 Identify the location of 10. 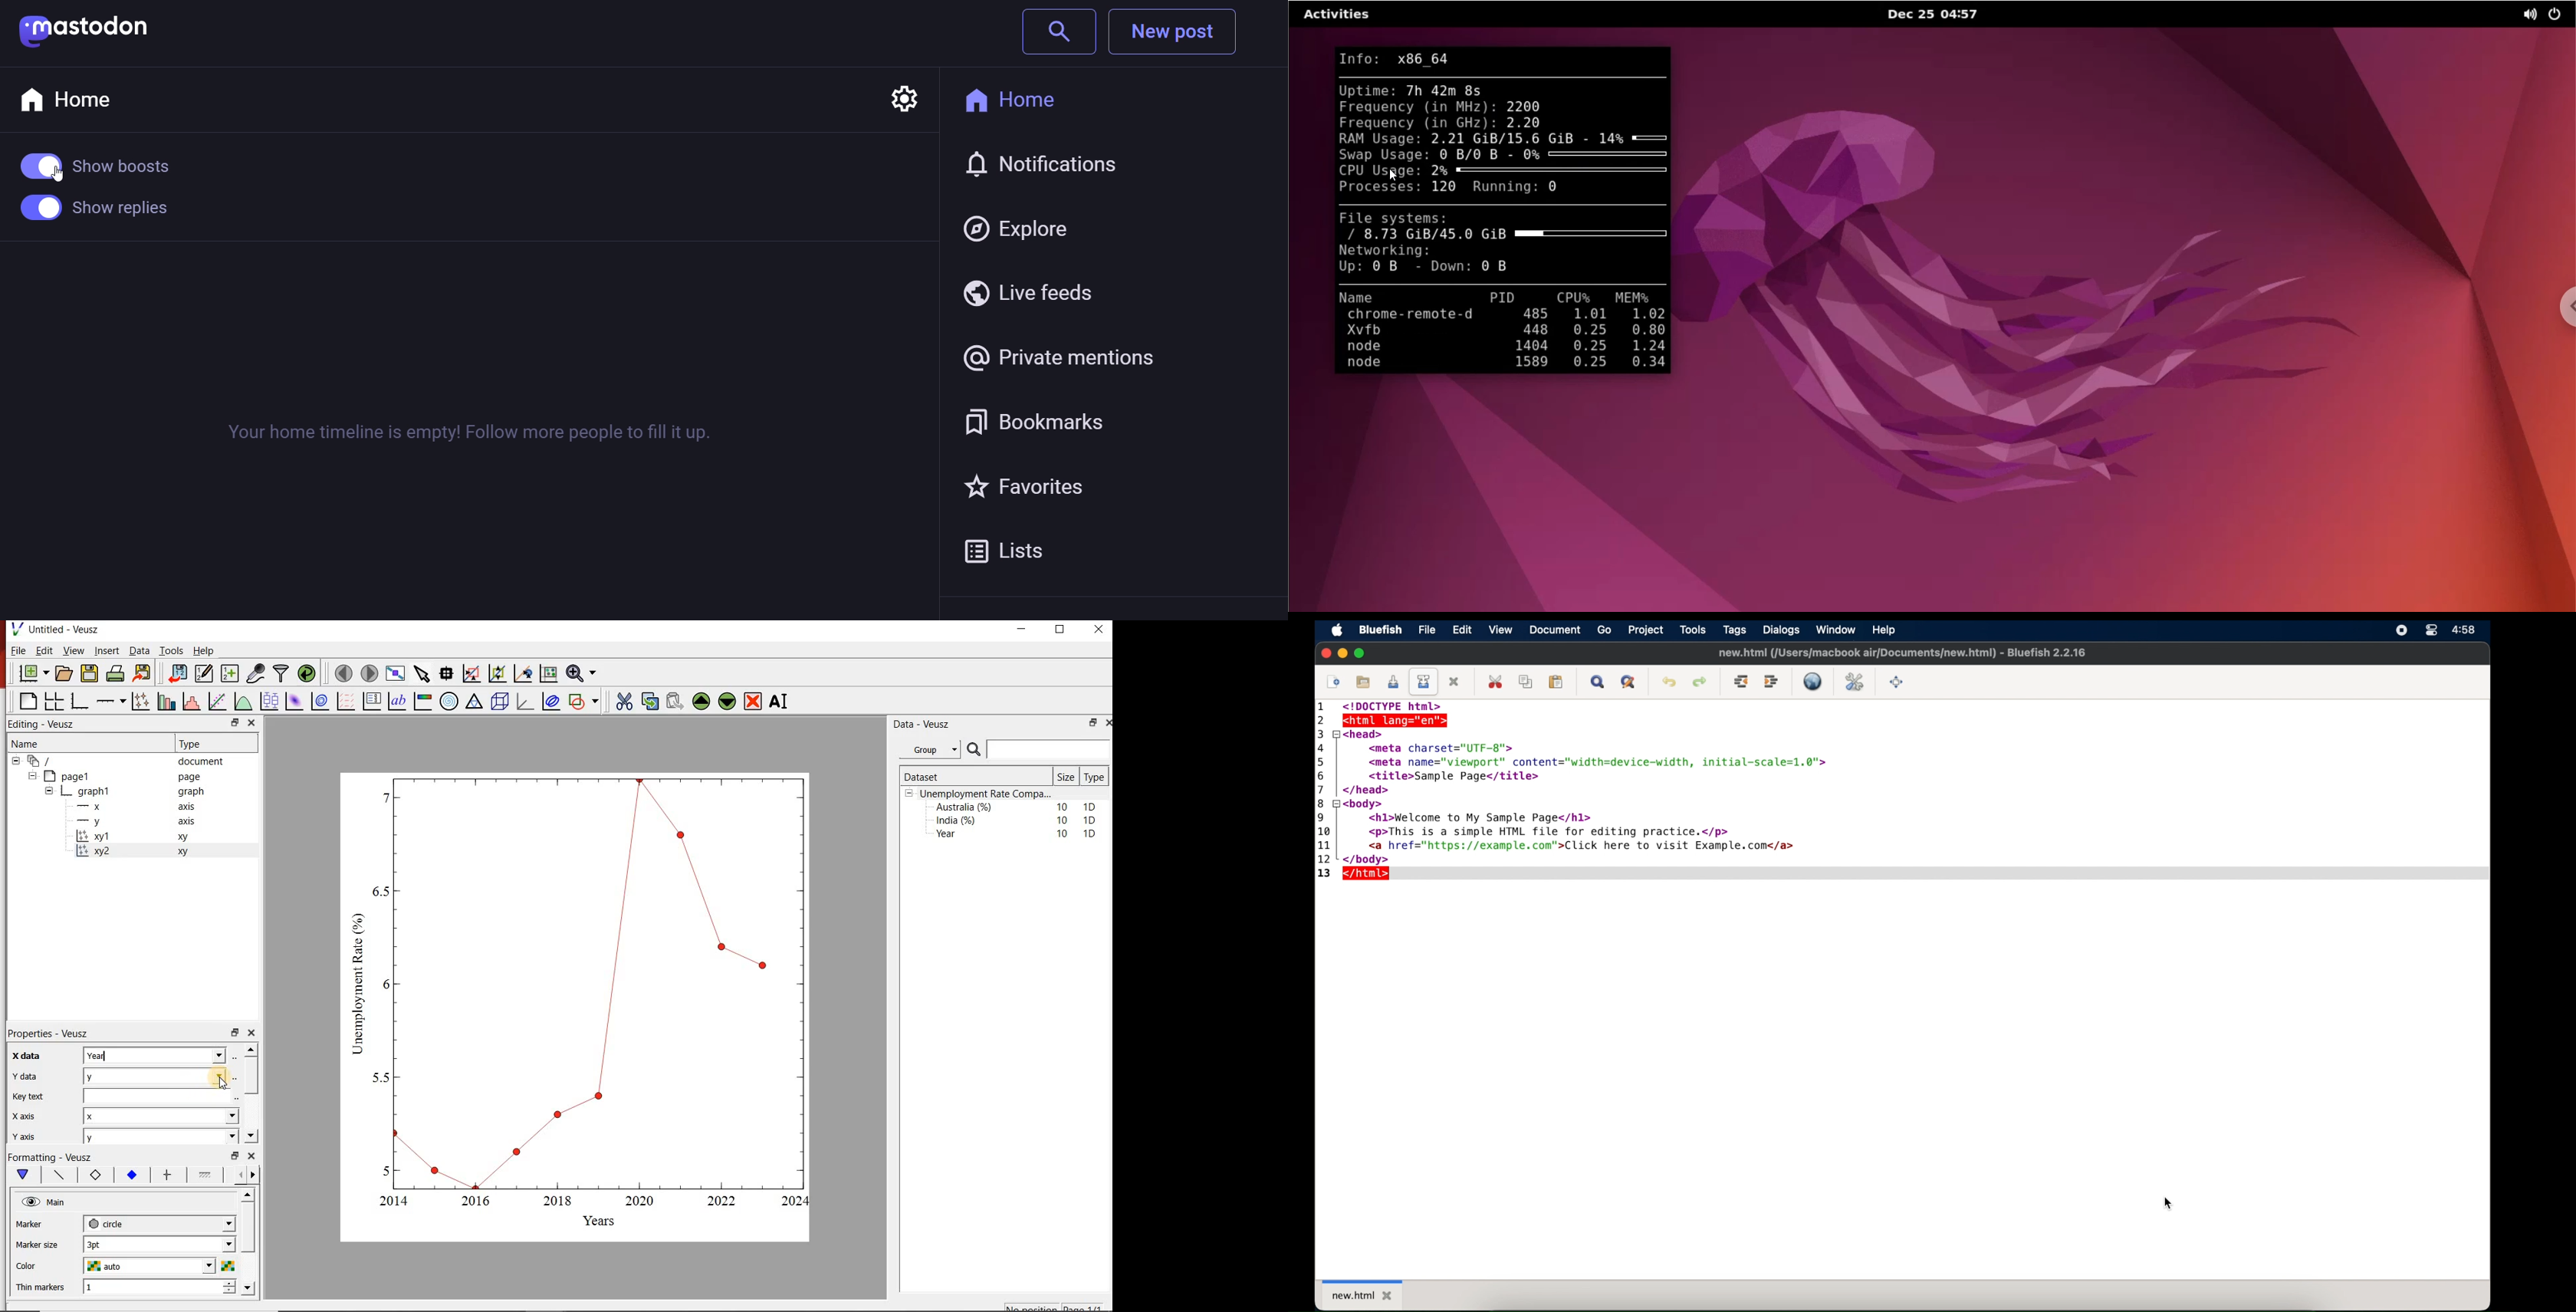
(1324, 832).